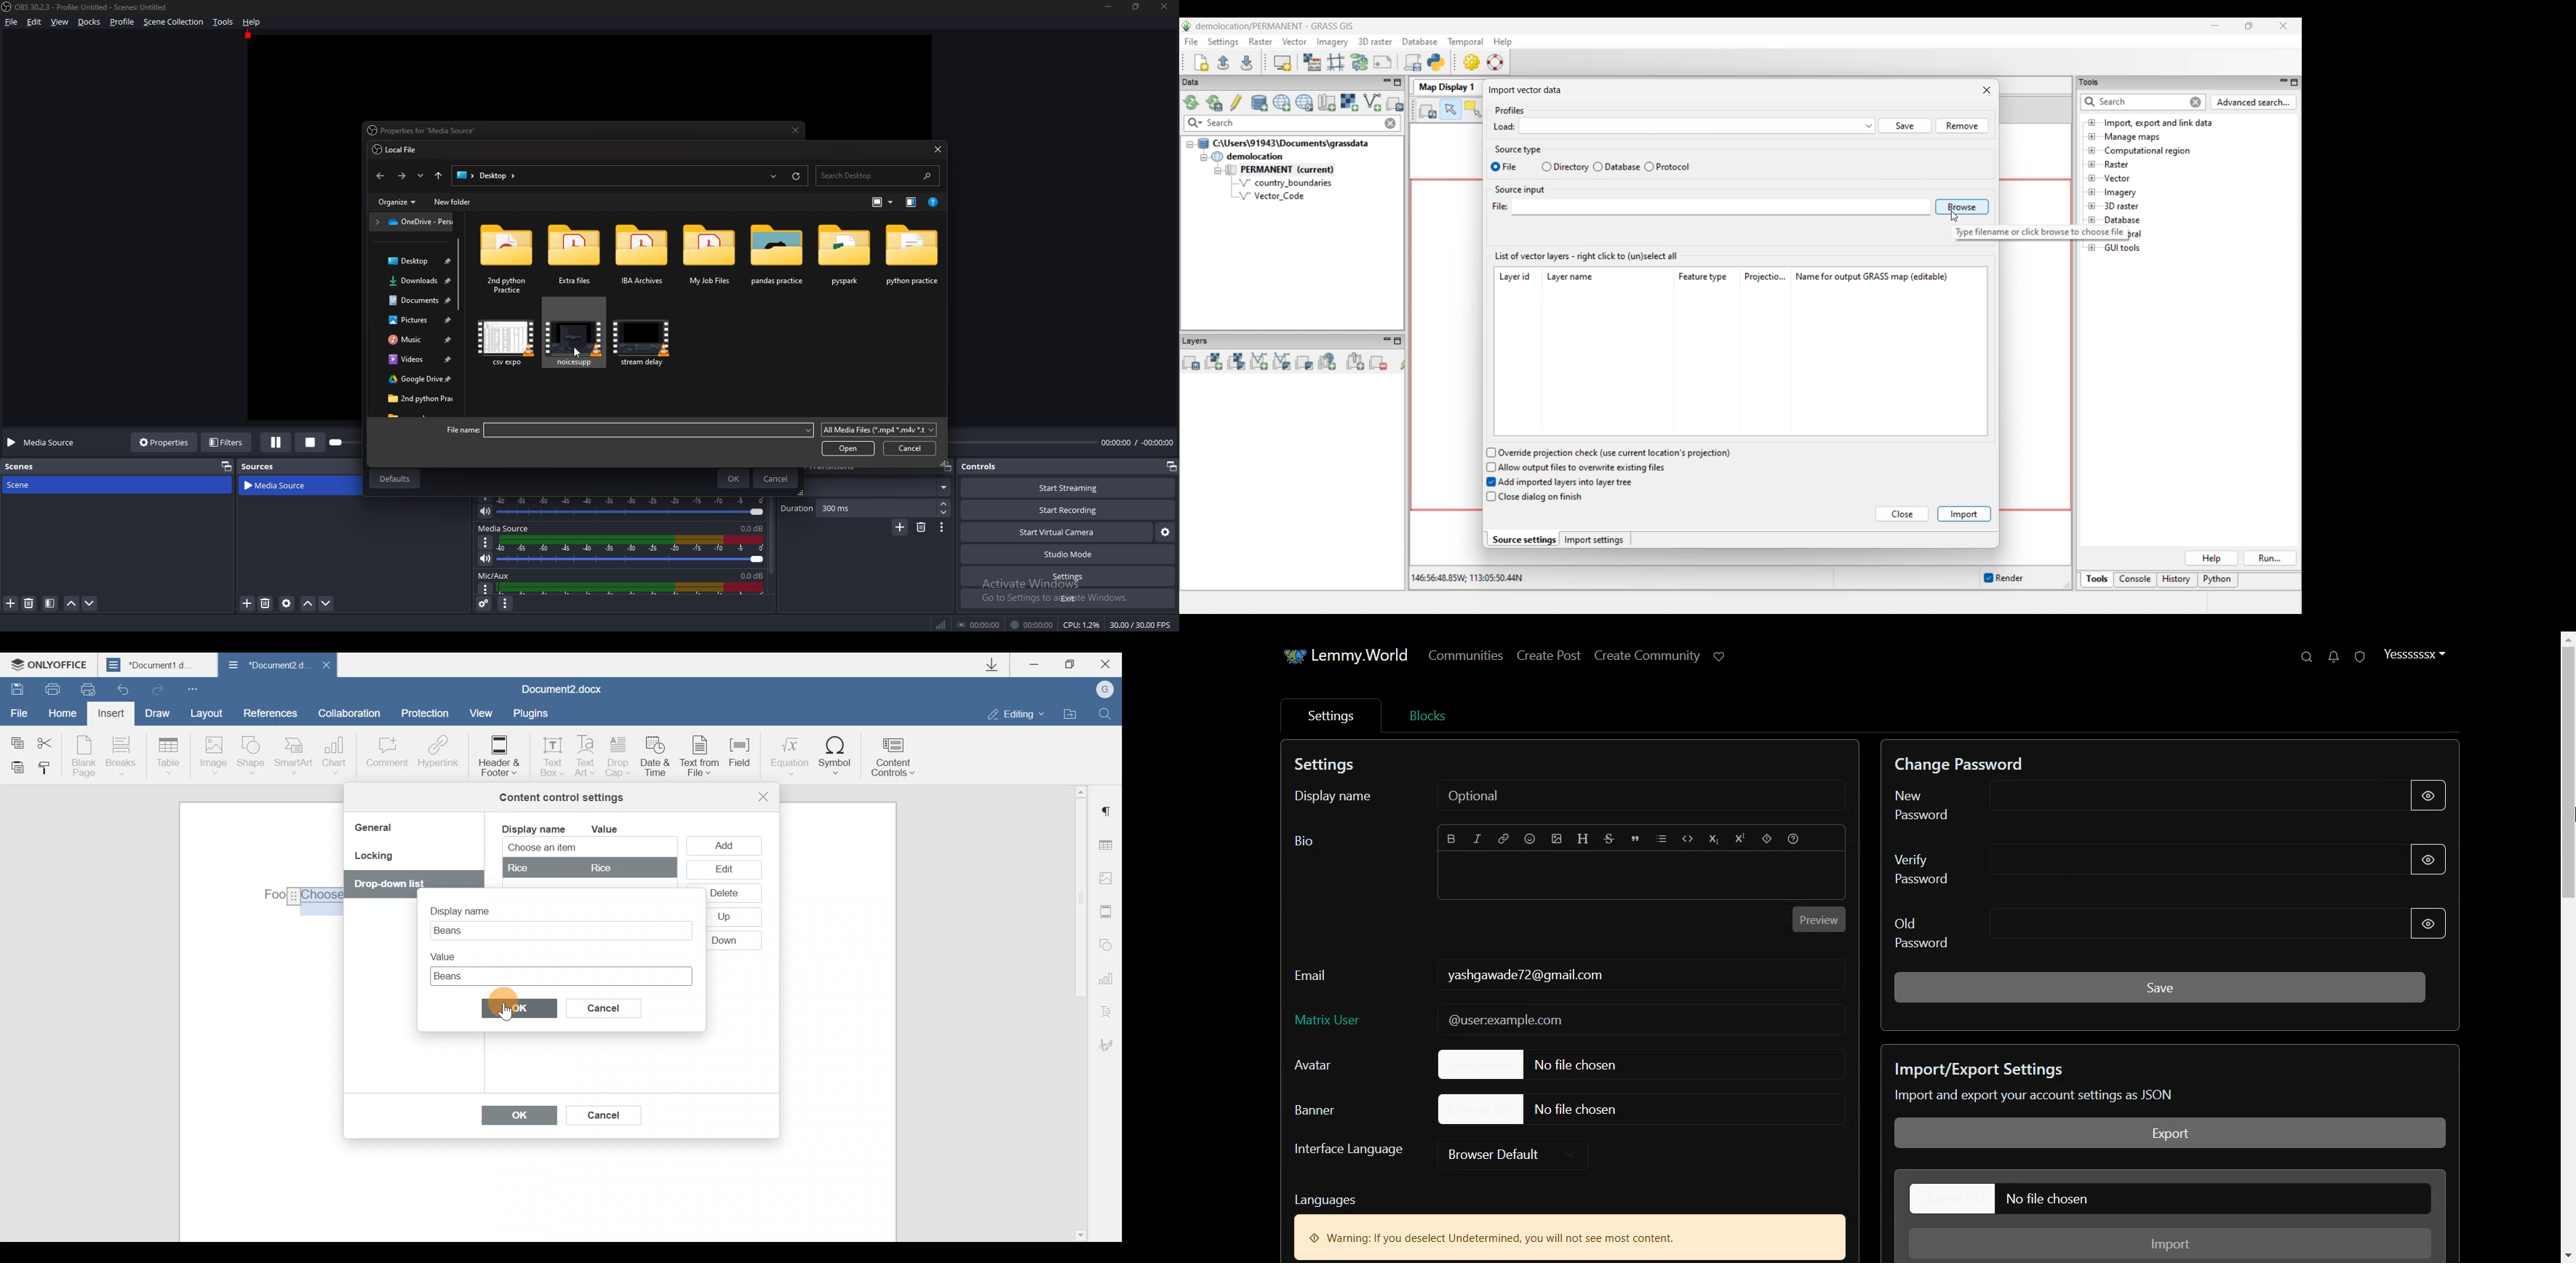 Image resolution: width=2576 pixels, height=1288 pixels. Describe the element at coordinates (1136, 6) in the screenshot. I see `Resize` at that location.